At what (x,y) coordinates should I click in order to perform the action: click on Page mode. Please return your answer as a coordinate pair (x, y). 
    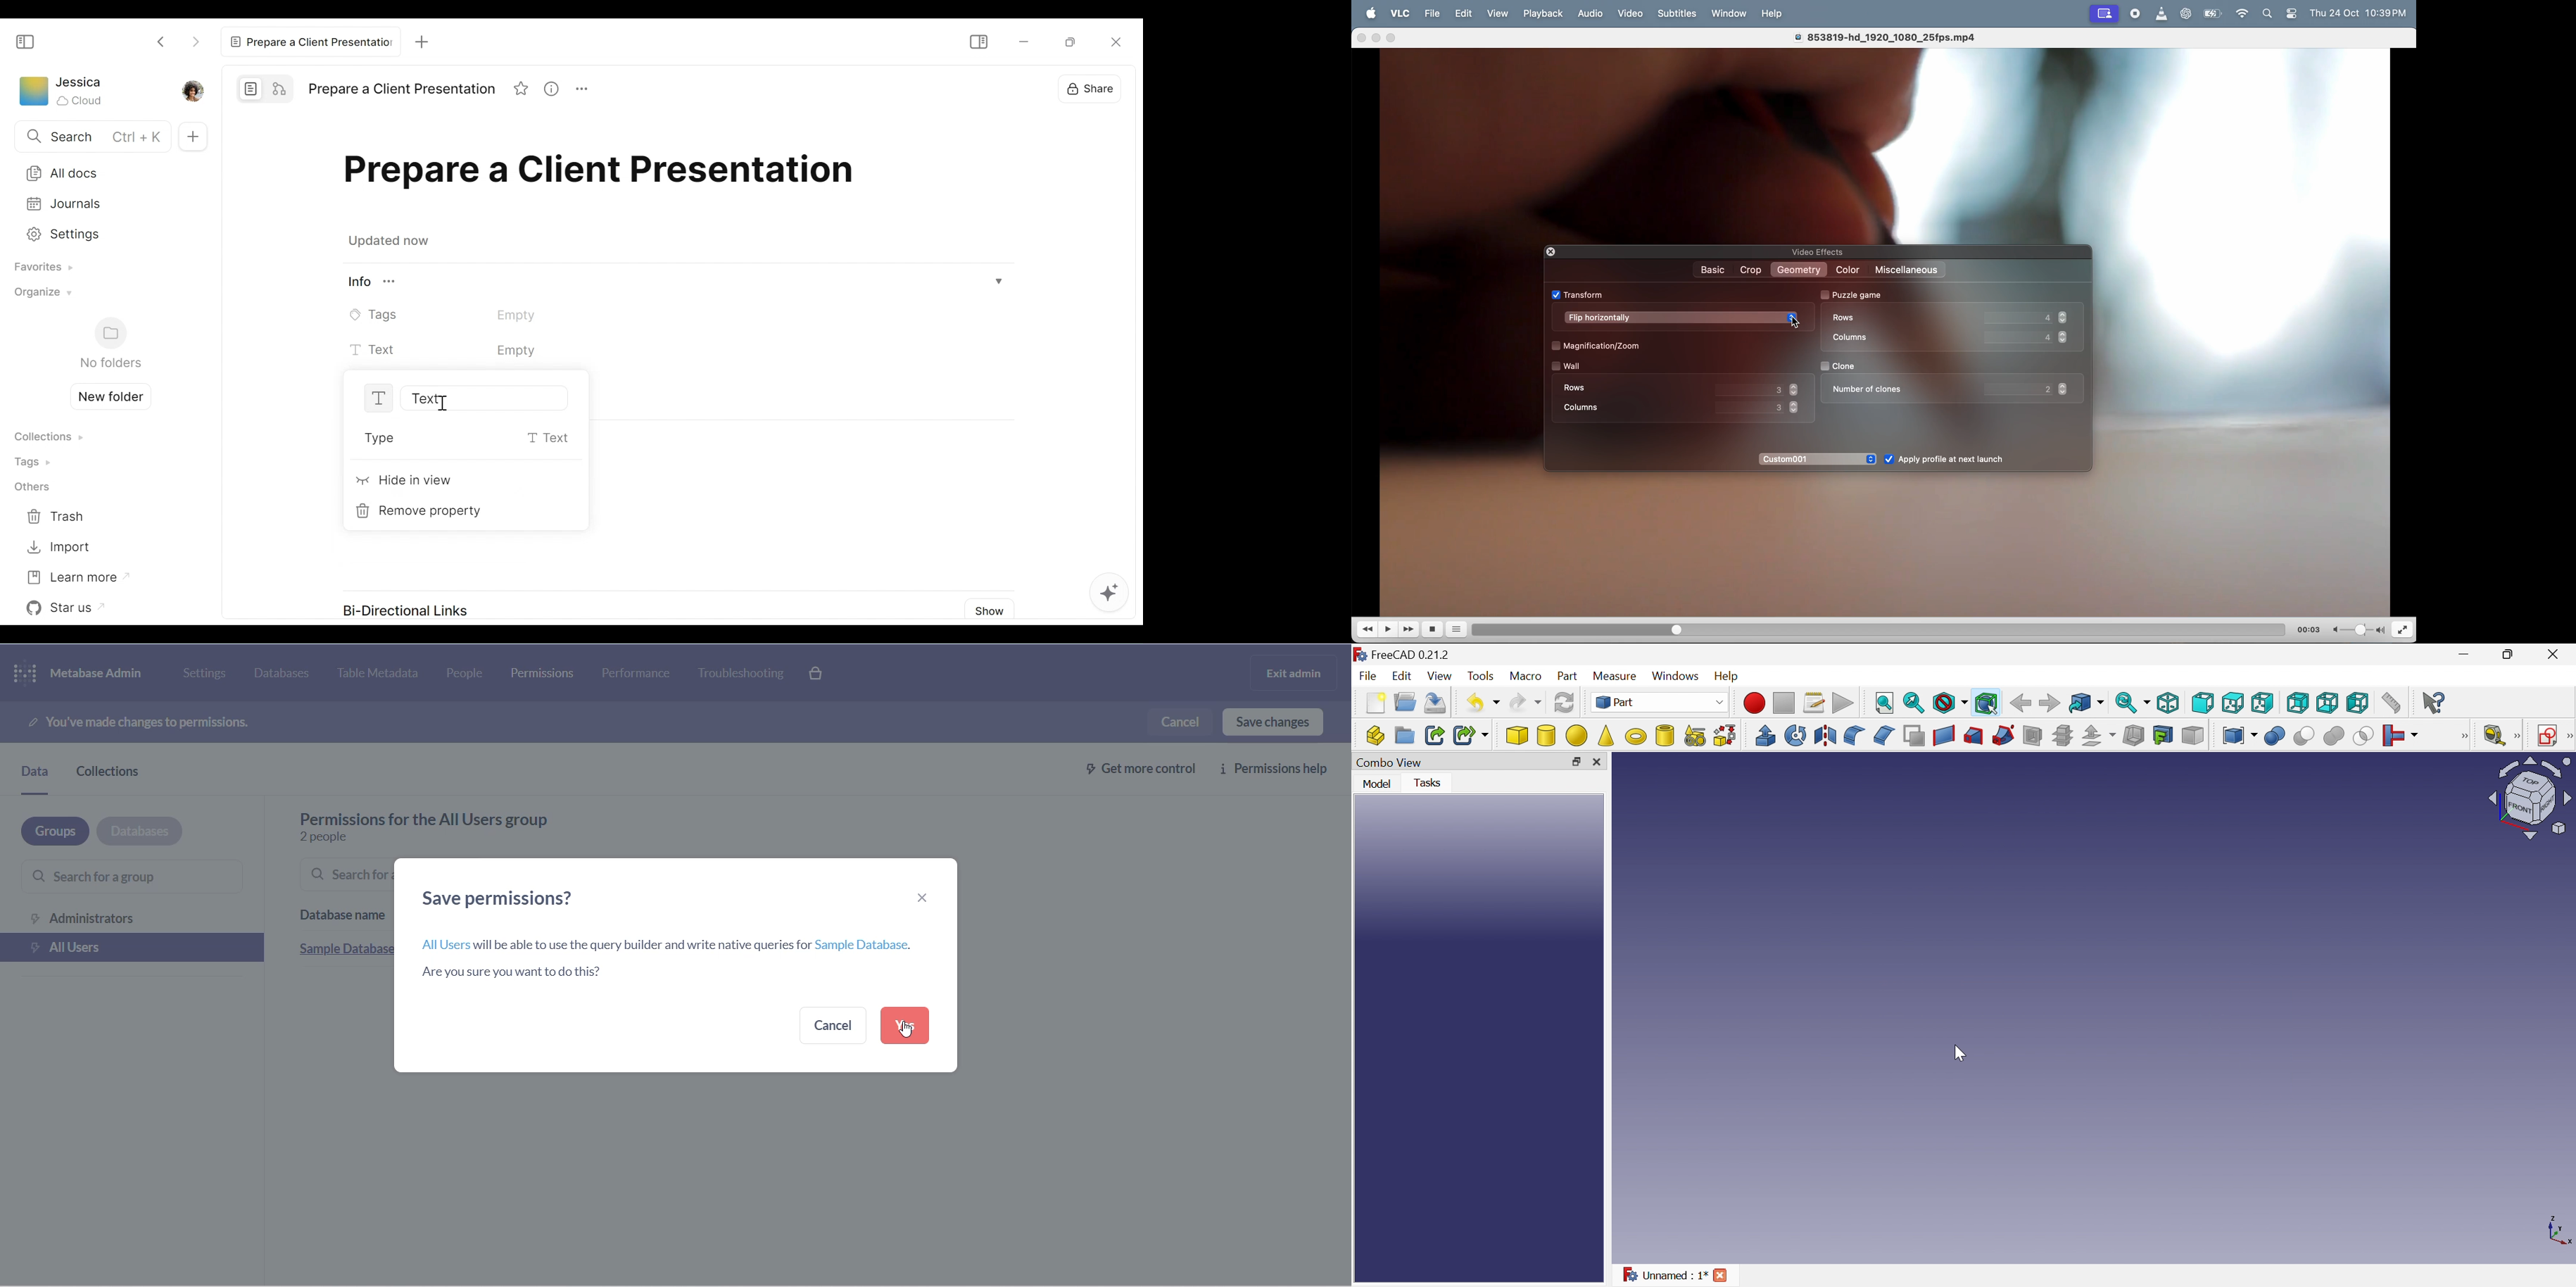
    Looking at the image, I should click on (251, 88).